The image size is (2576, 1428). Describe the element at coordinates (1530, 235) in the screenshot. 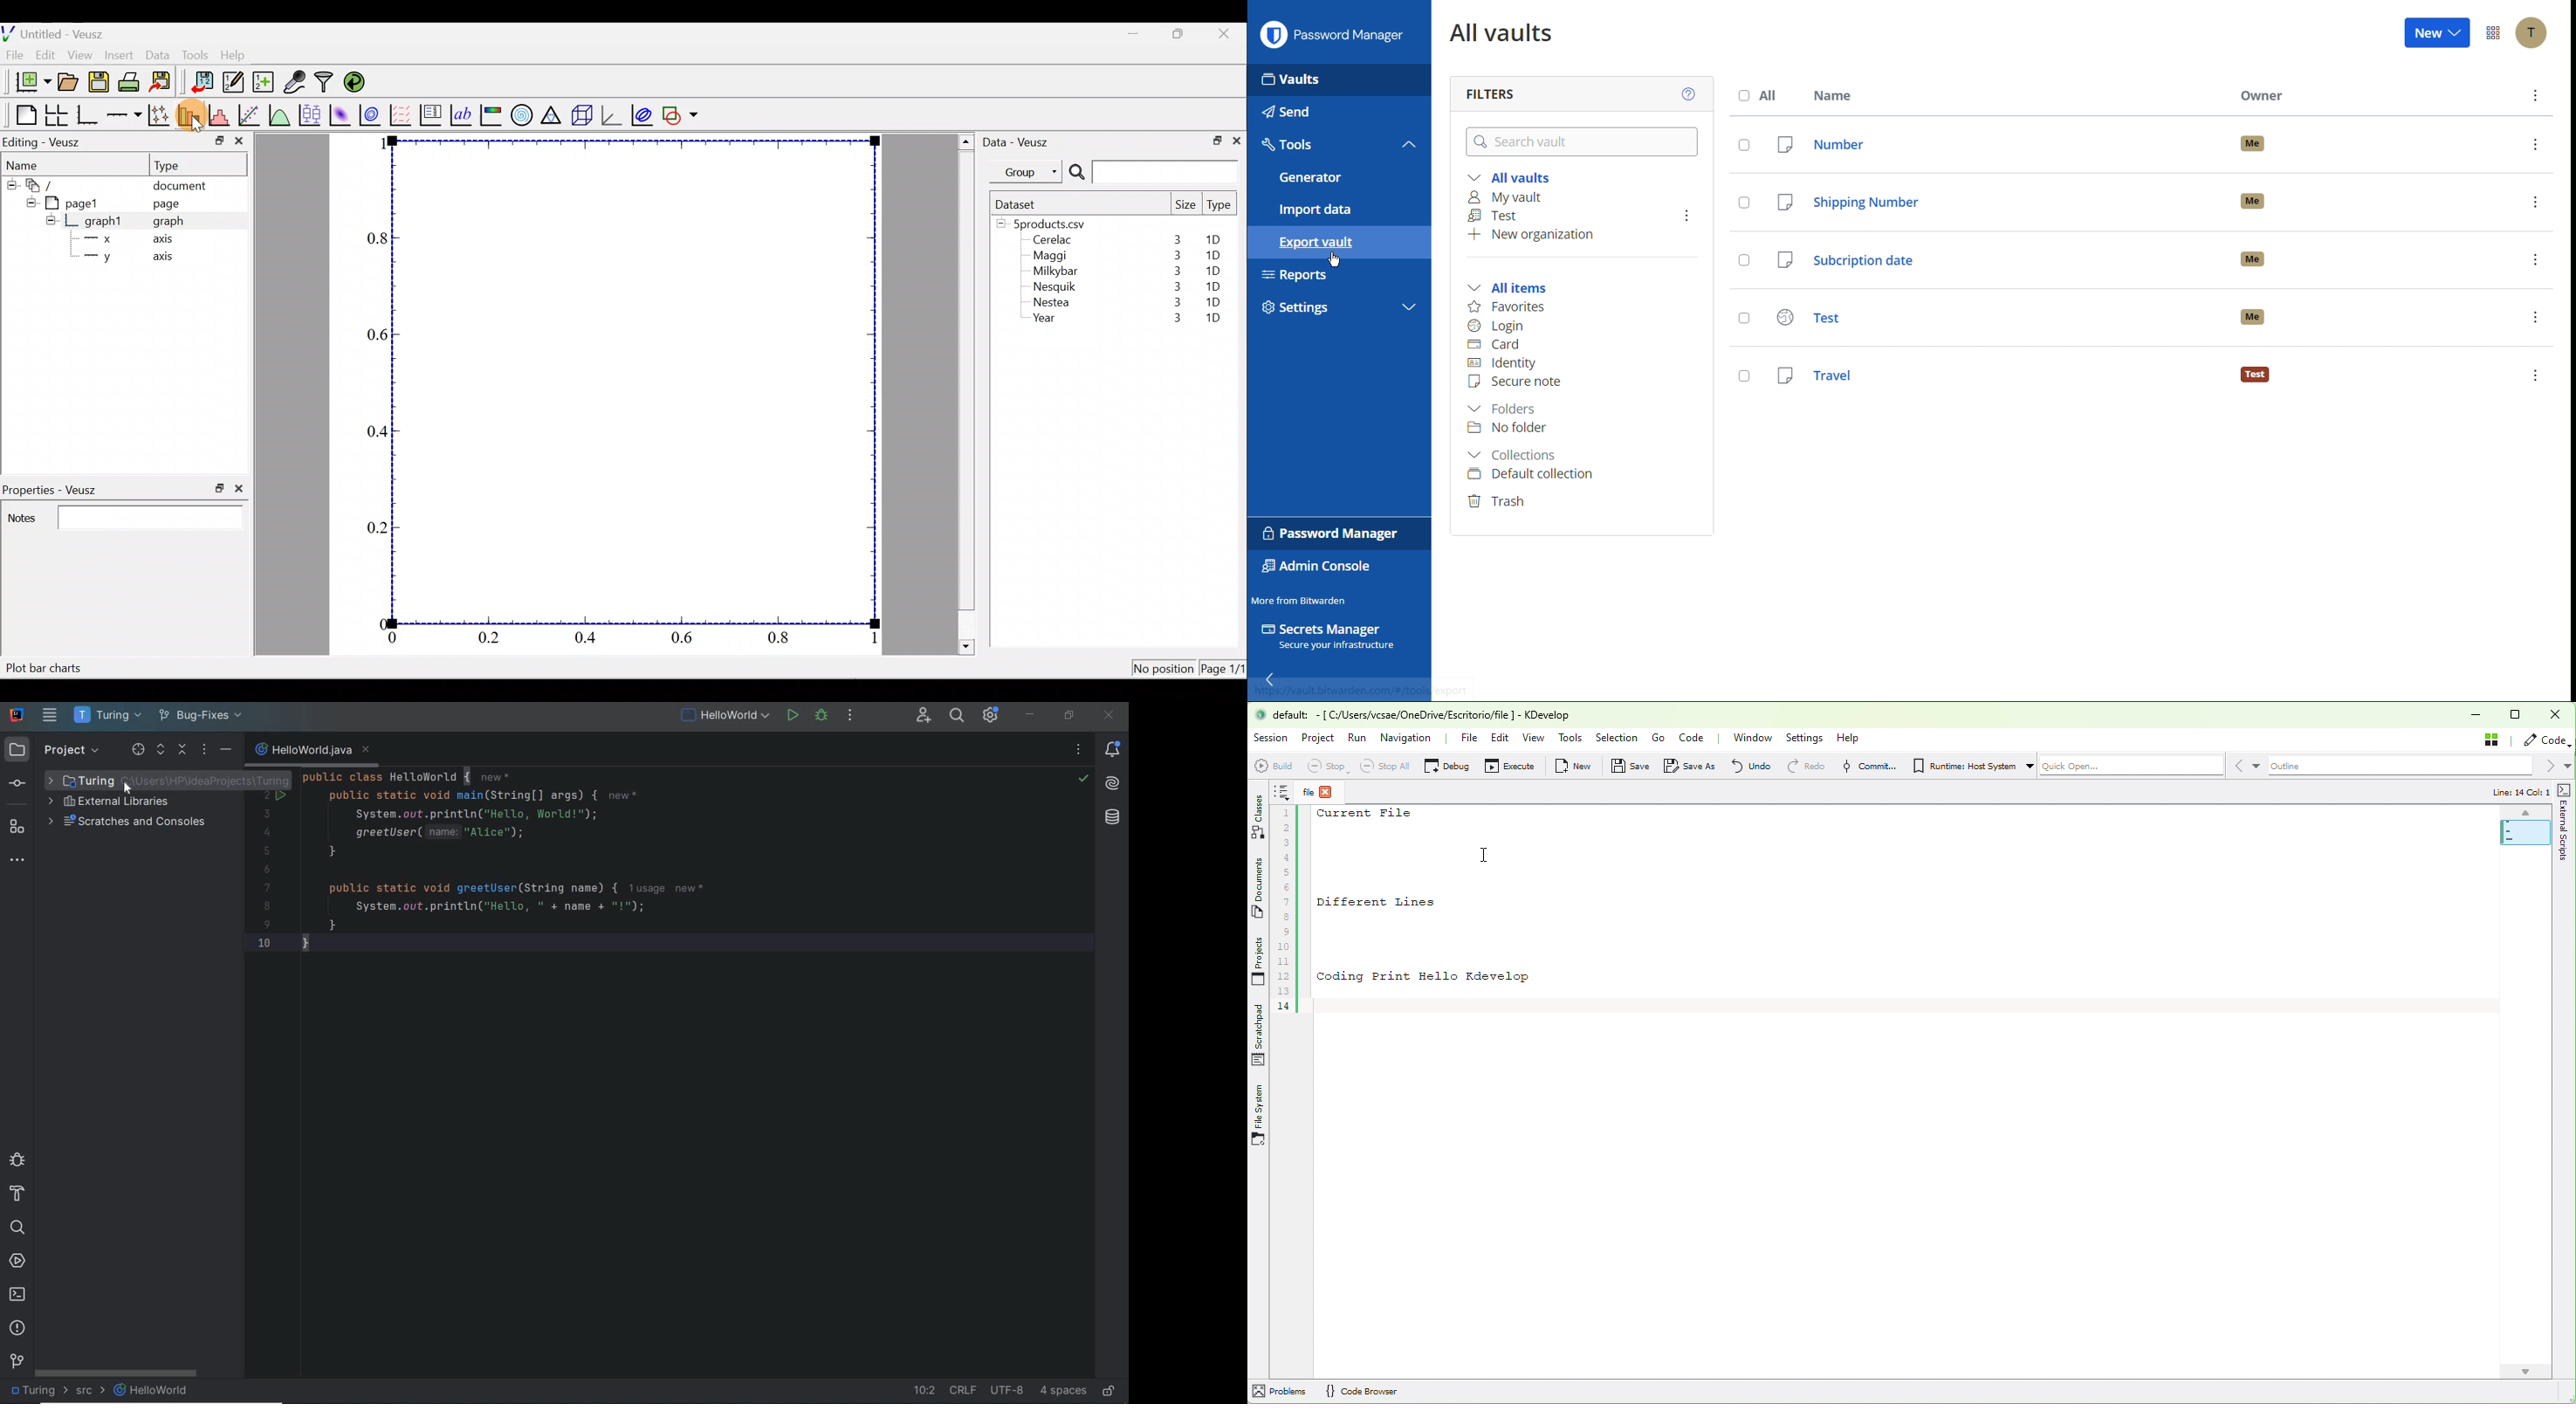

I see `New organization` at that location.